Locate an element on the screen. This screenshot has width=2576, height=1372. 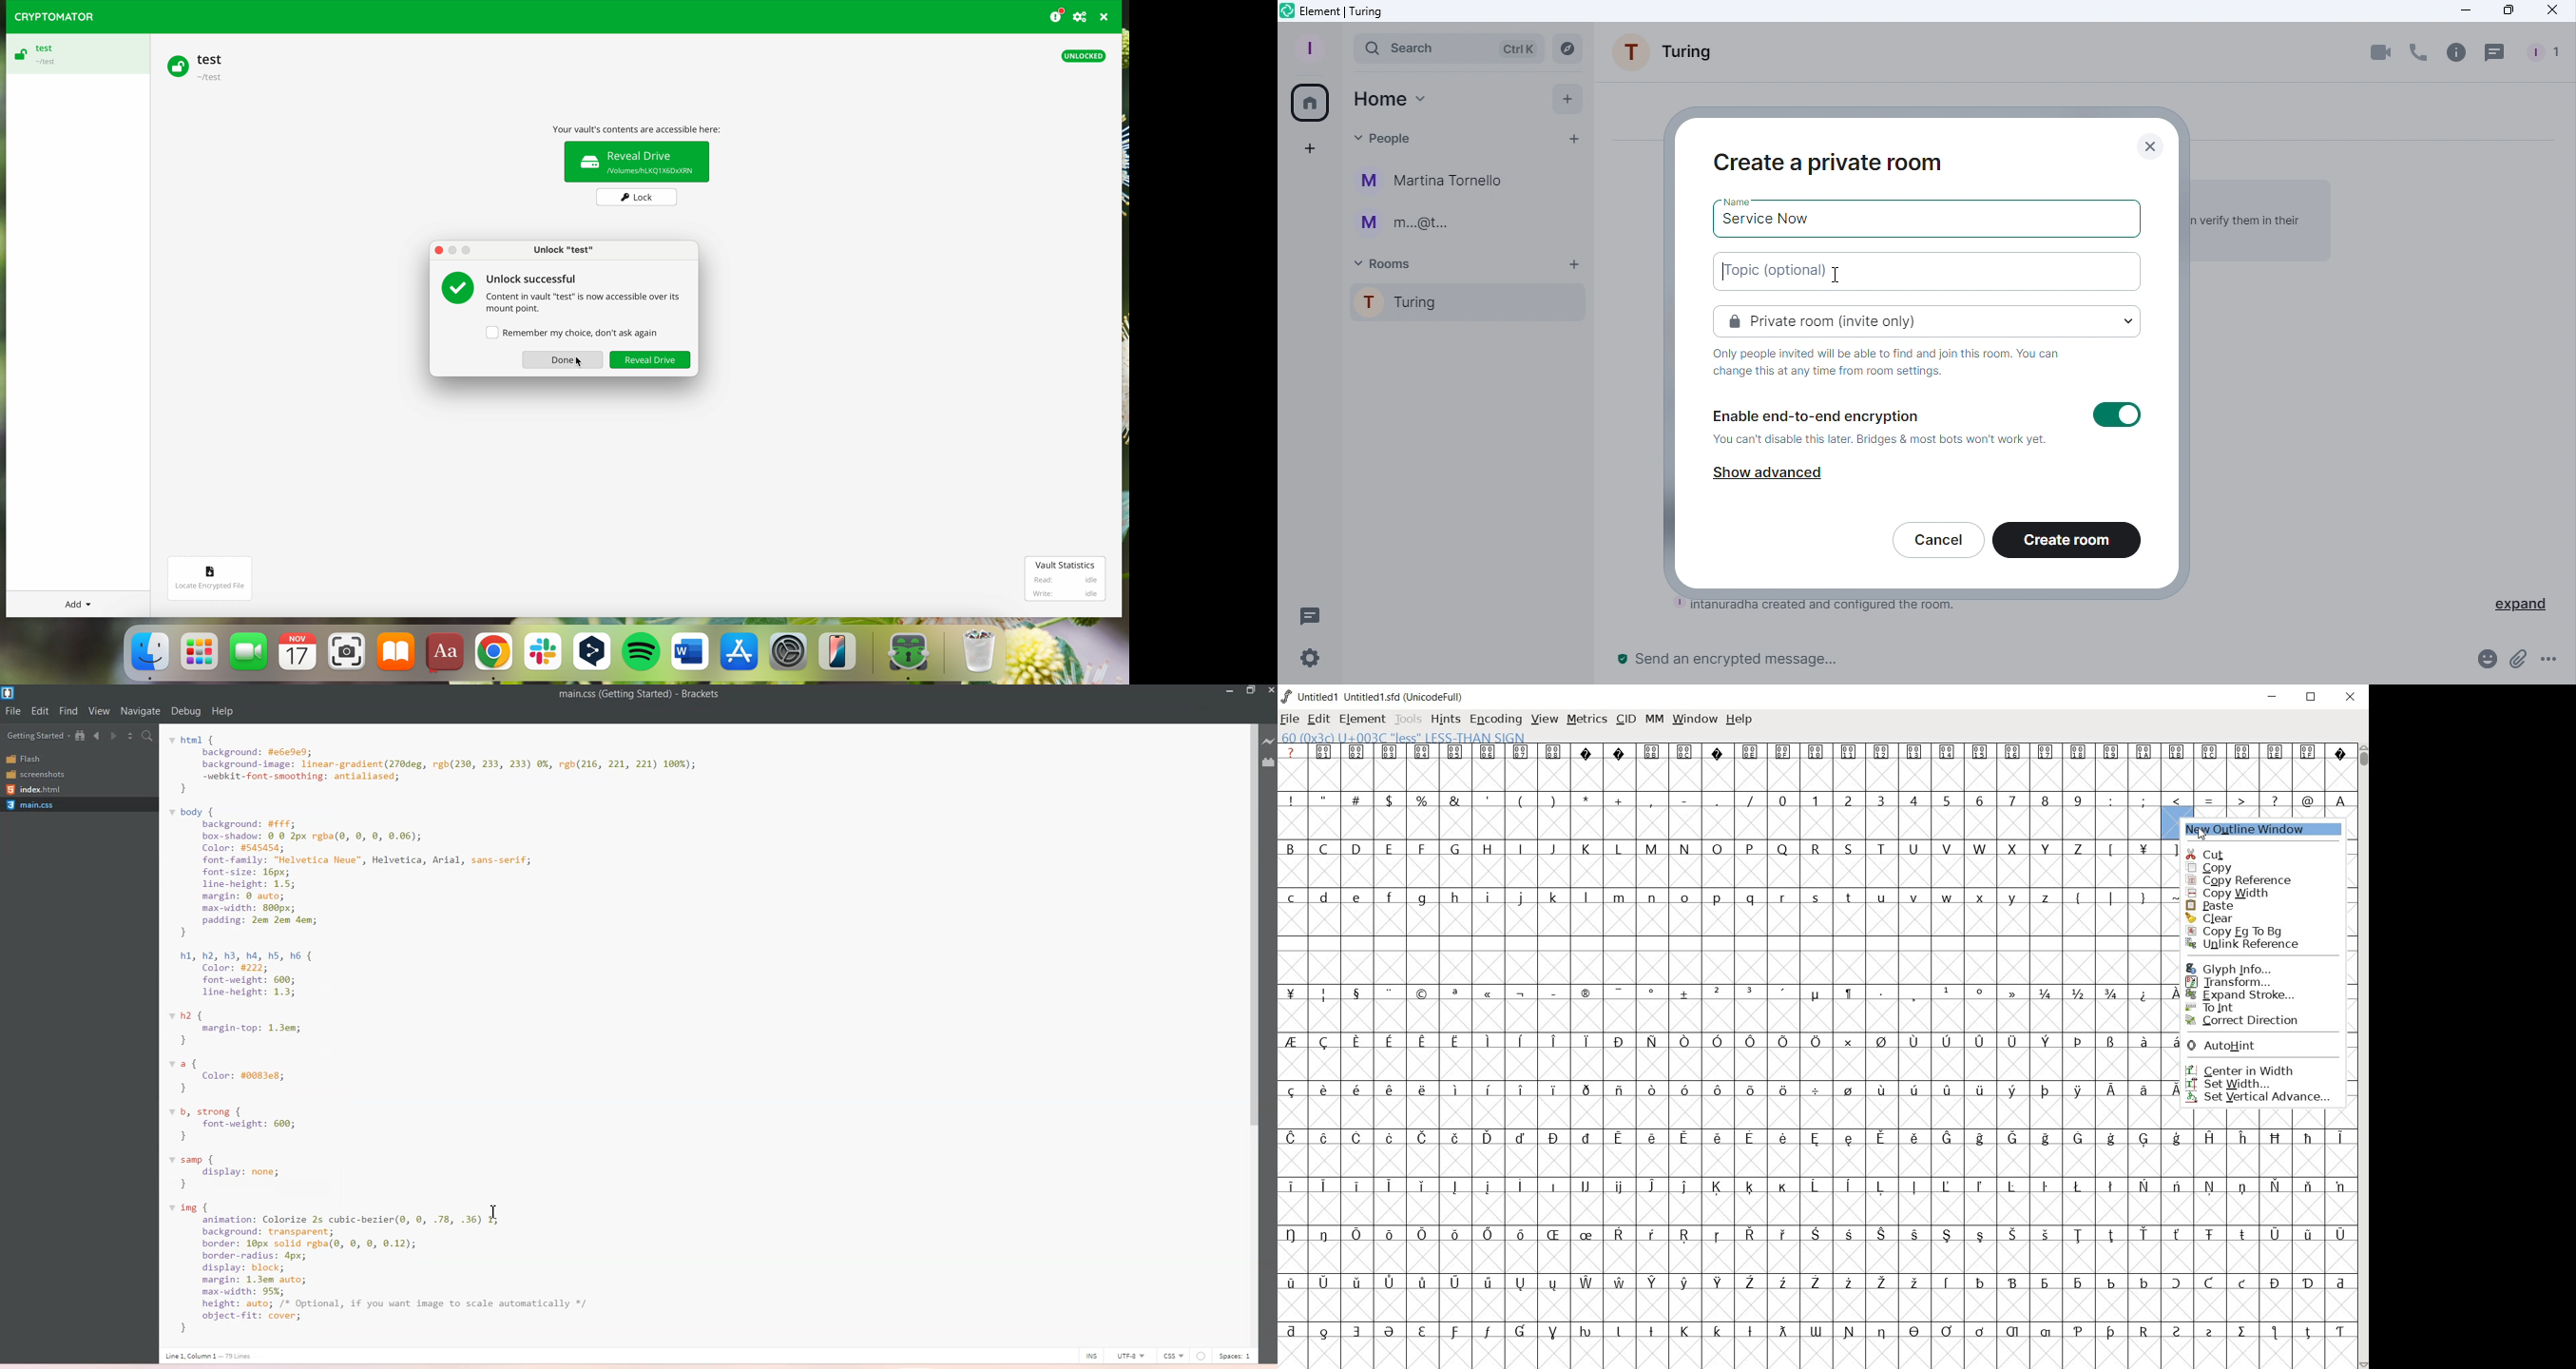
text cursor is located at coordinates (1720, 270).